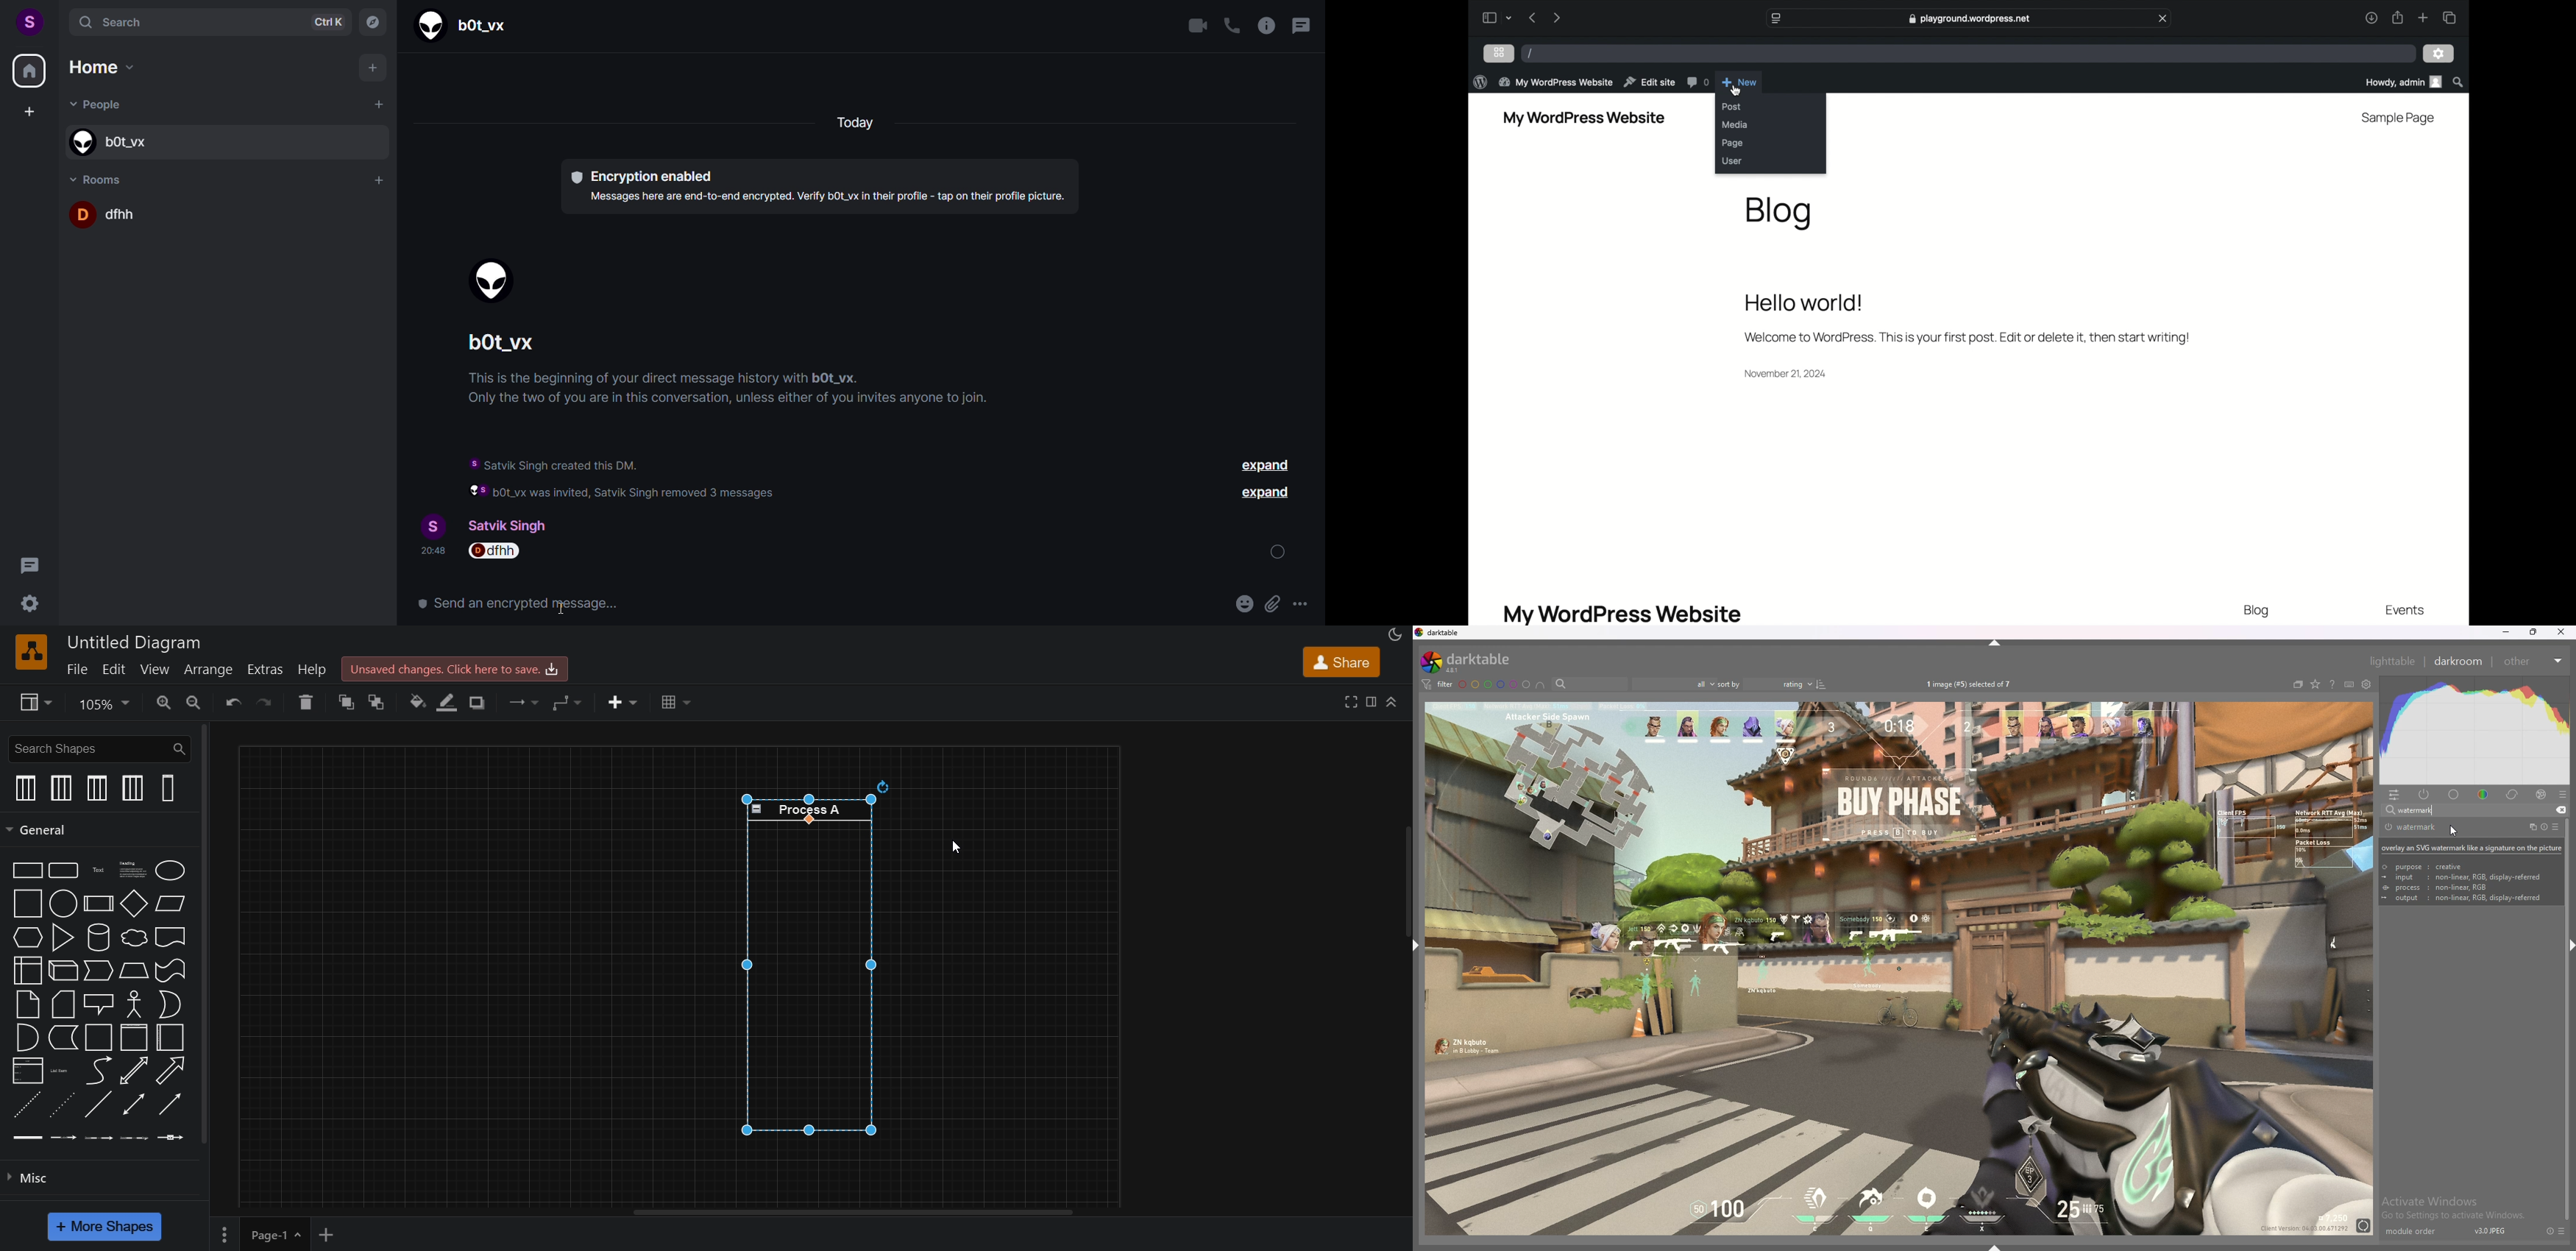  What do you see at coordinates (1533, 17) in the screenshot?
I see `previous page` at bounding box center [1533, 17].